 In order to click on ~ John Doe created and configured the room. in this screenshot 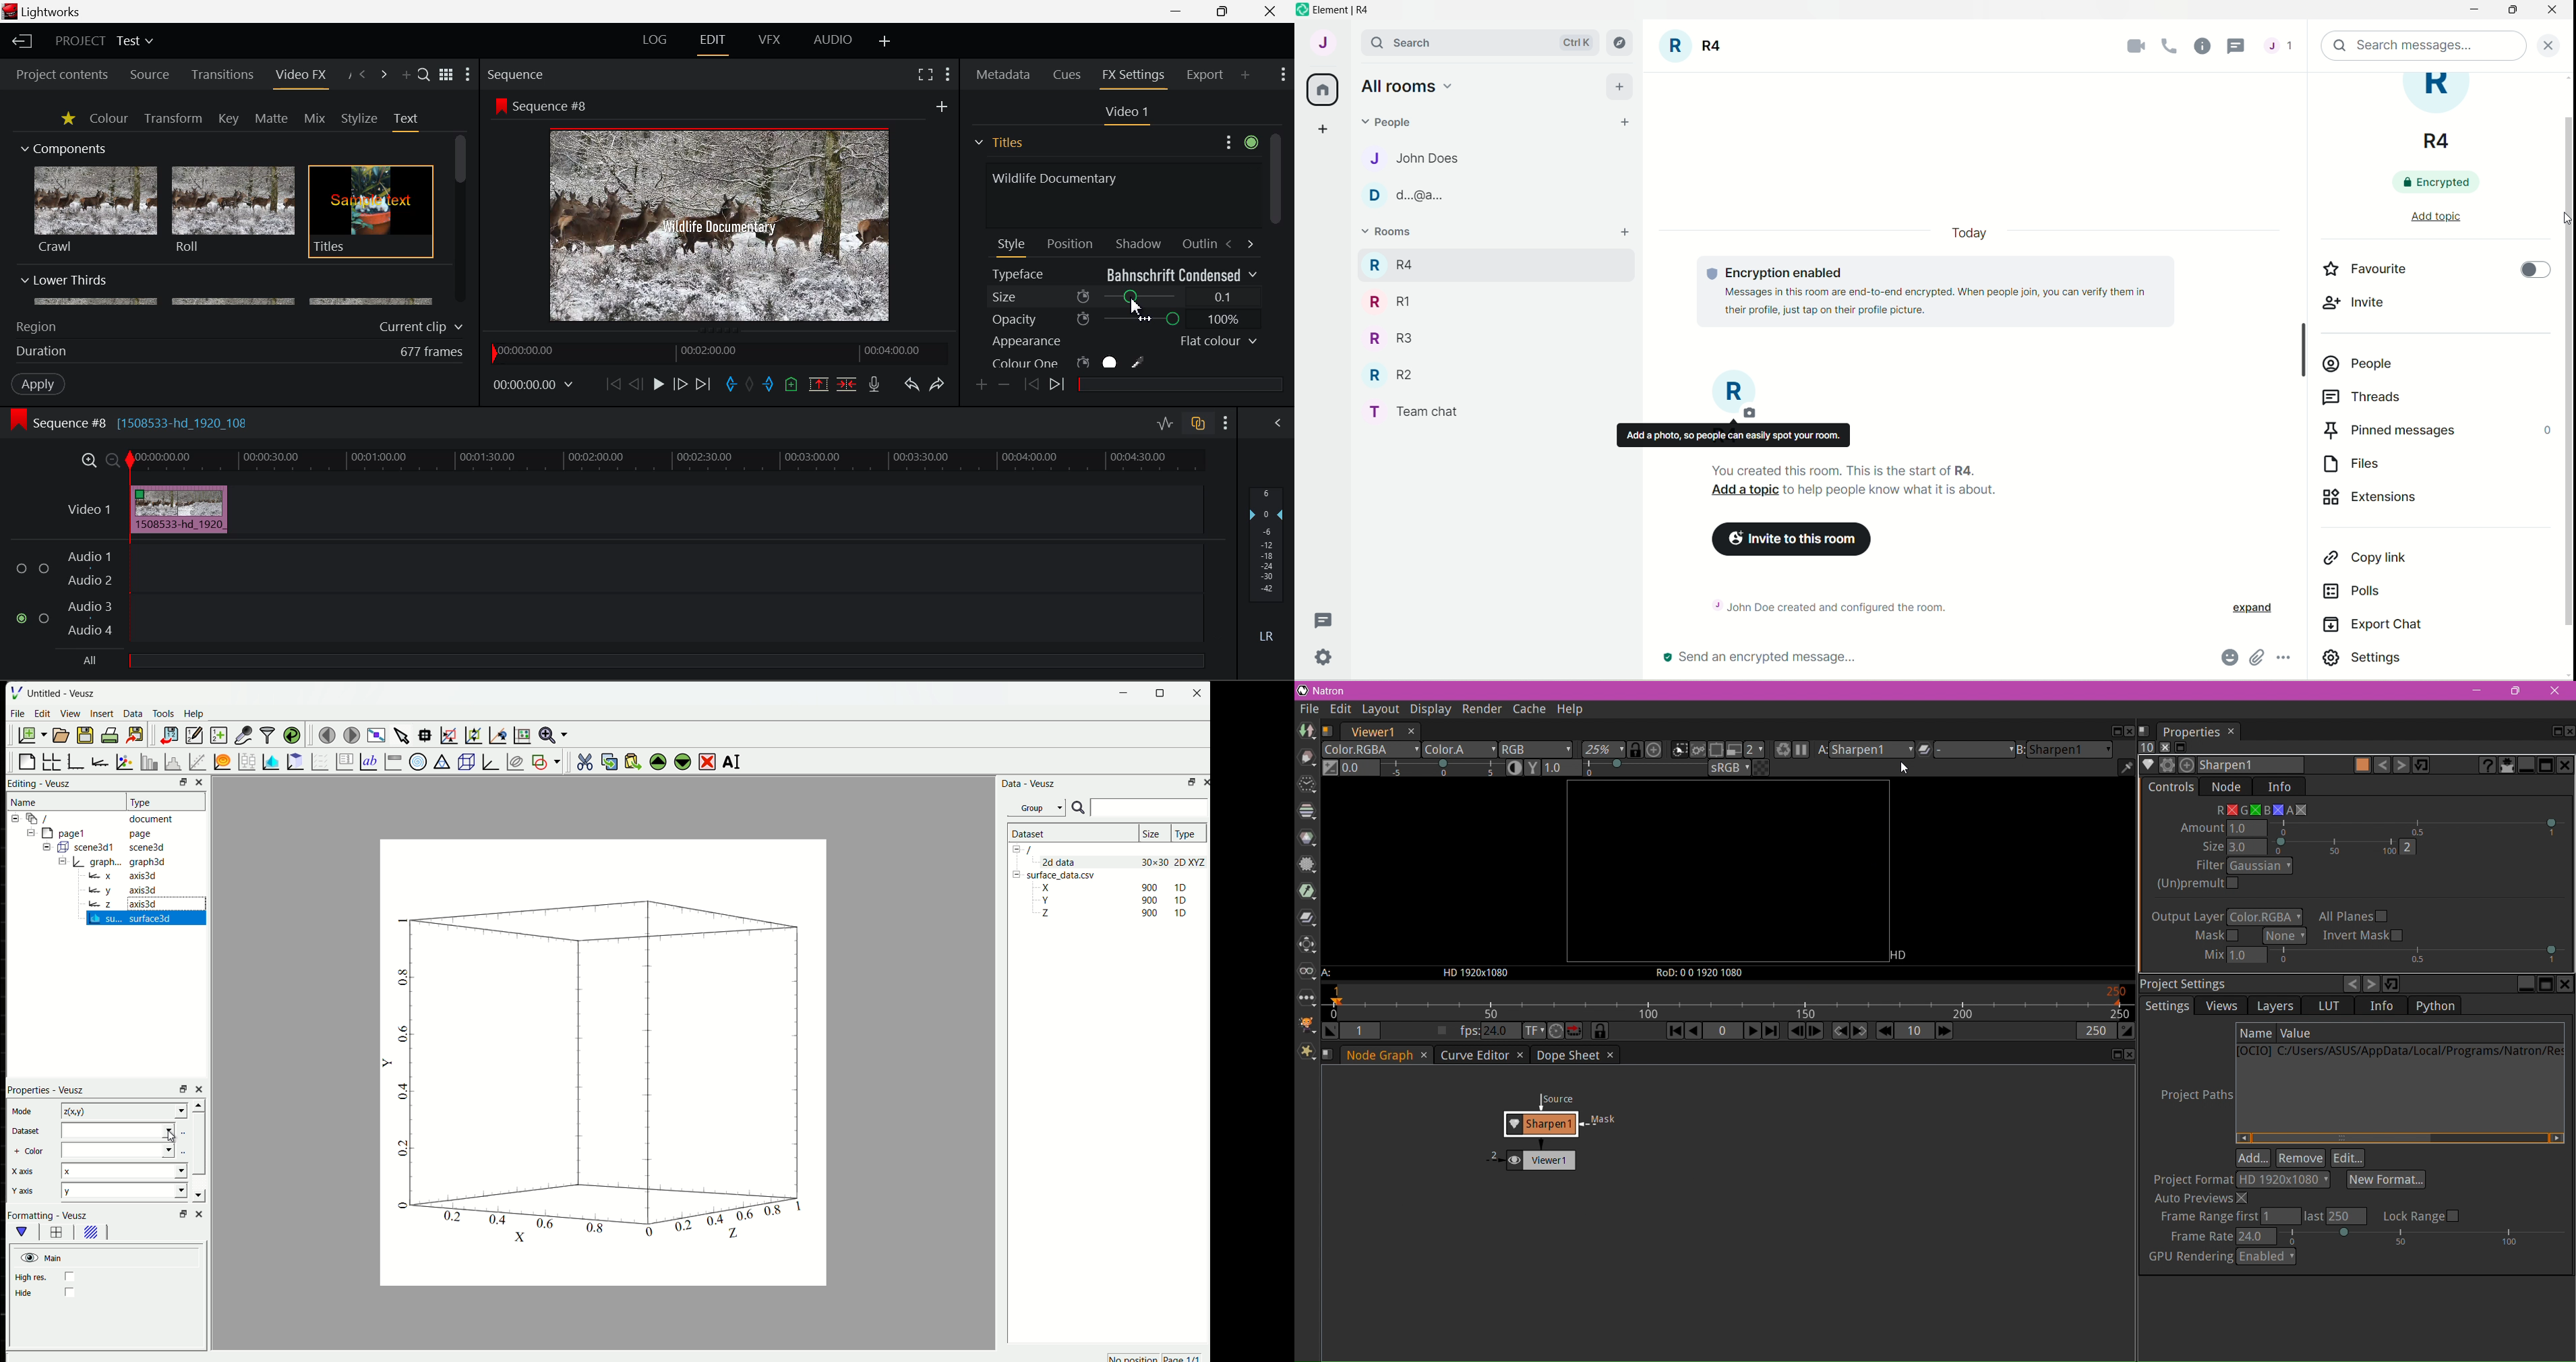, I will do `click(1843, 605)`.